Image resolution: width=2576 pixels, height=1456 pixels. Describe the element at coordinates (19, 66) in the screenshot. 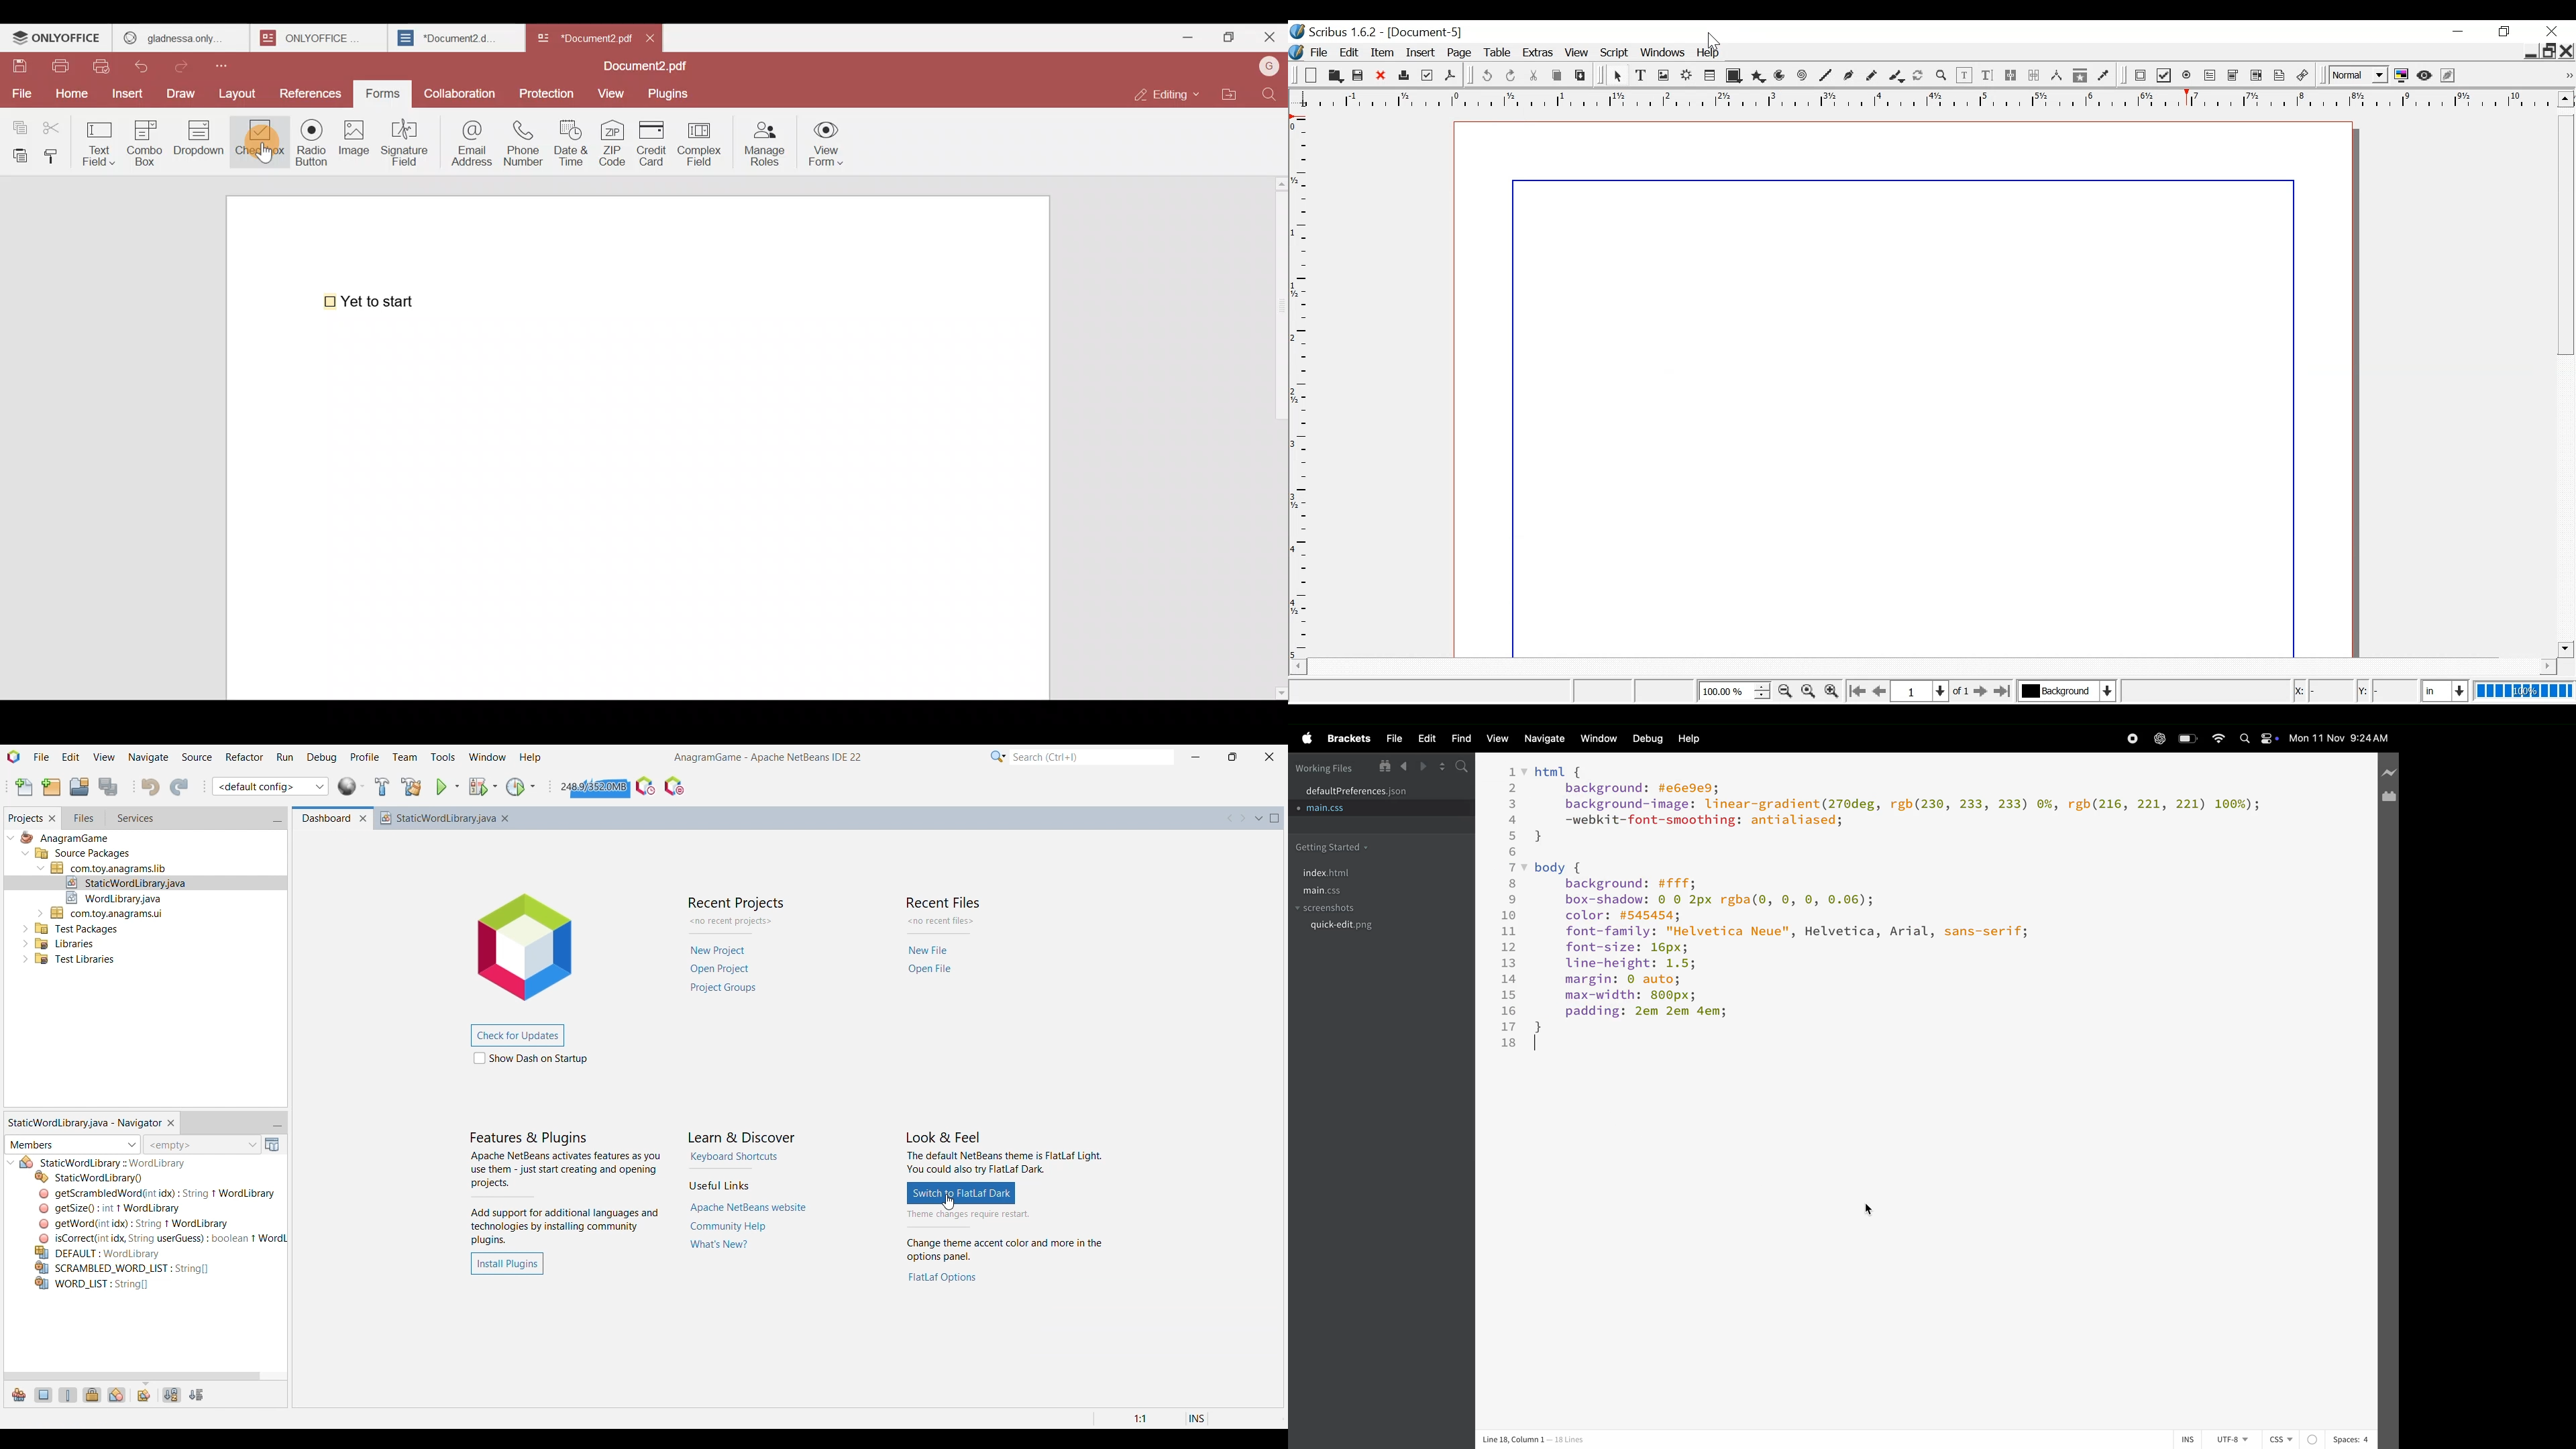

I see `Save` at that location.